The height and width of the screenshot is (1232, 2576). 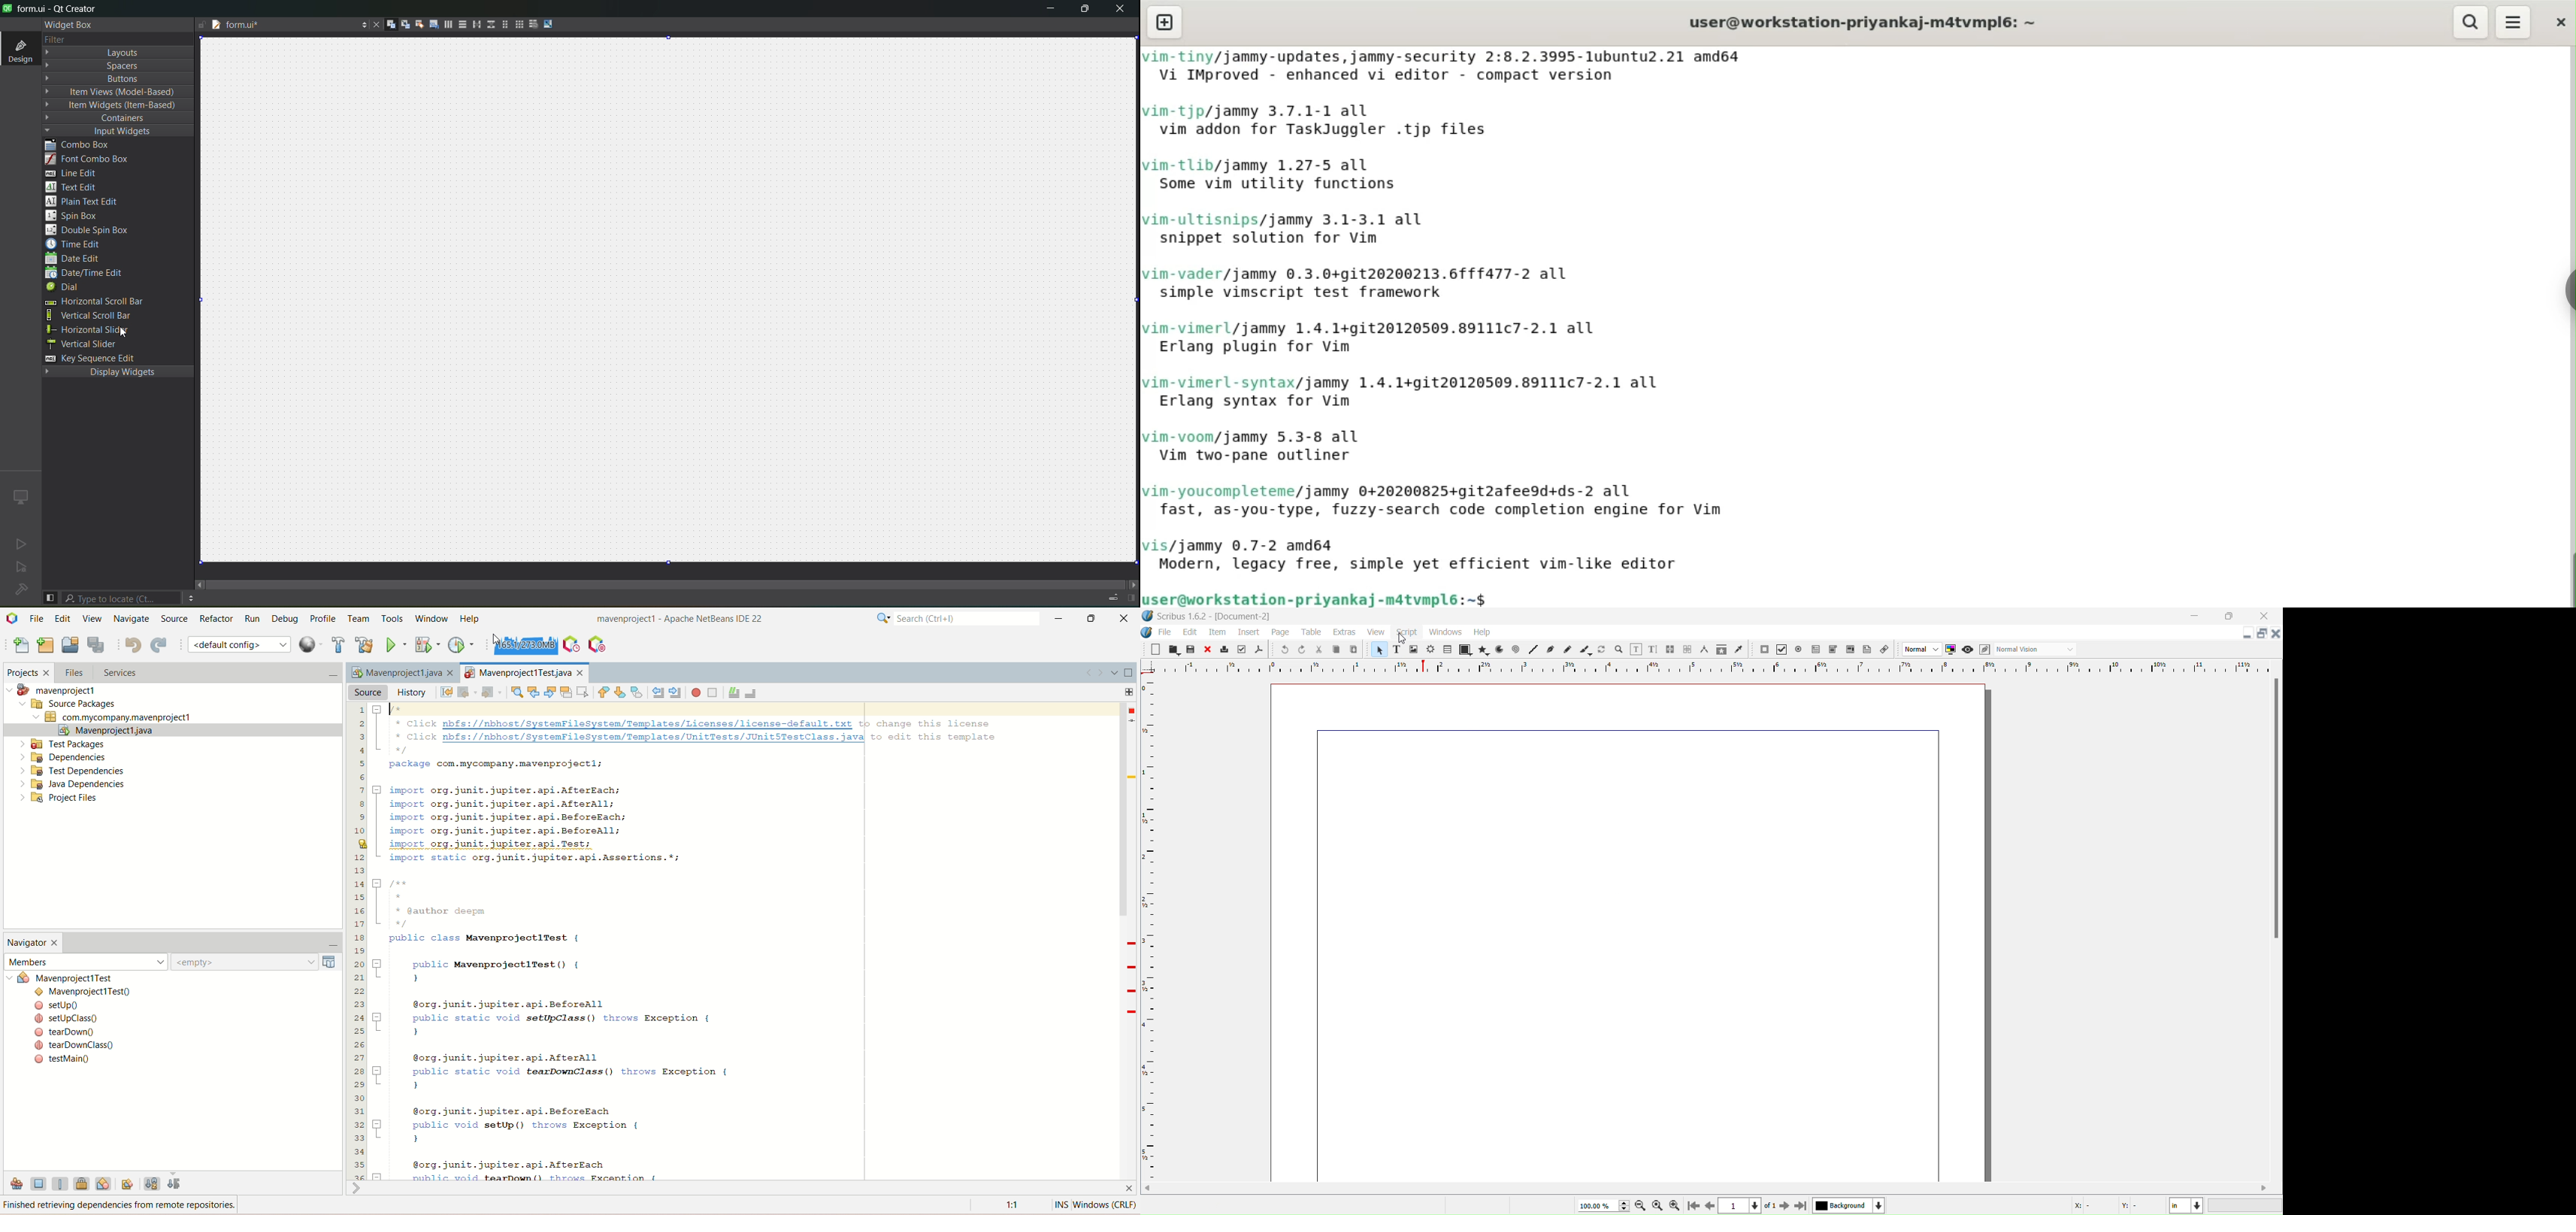 What do you see at coordinates (1816, 650) in the screenshot?
I see `PDF Text Field` at bounding box center [1816, 650].